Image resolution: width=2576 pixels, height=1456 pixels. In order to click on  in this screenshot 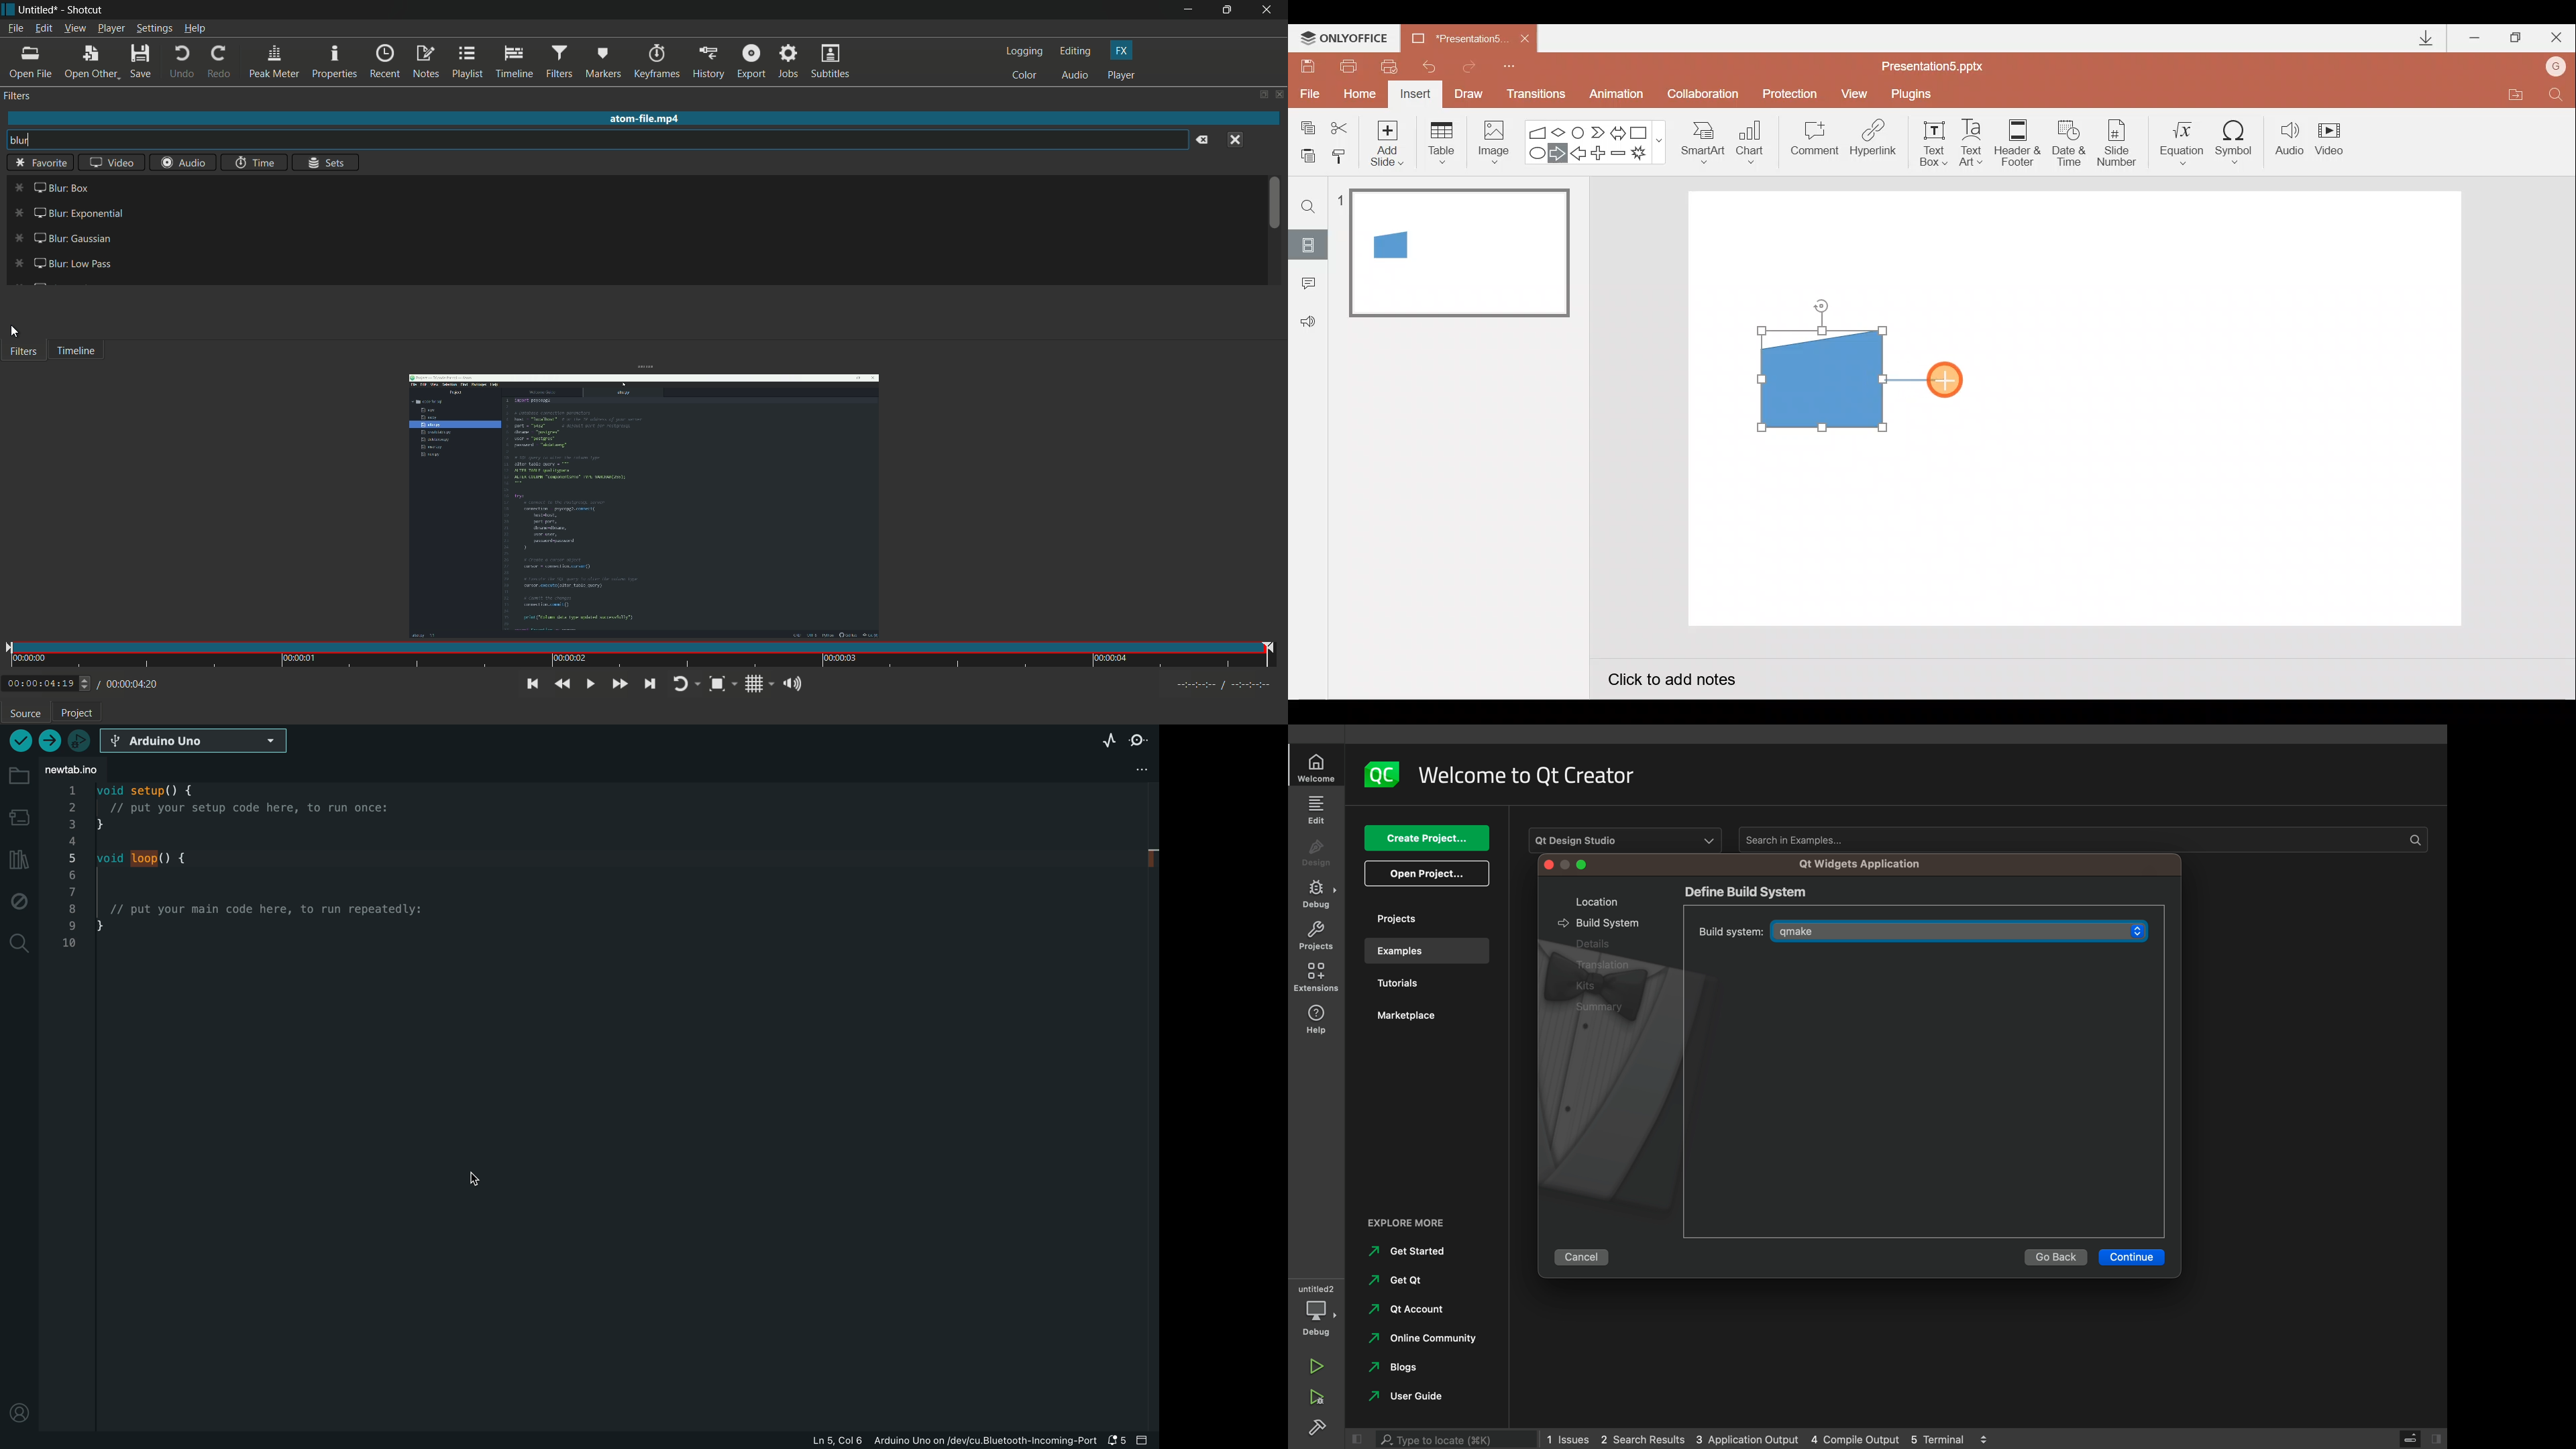, I will do `click(1396, 1371)`.